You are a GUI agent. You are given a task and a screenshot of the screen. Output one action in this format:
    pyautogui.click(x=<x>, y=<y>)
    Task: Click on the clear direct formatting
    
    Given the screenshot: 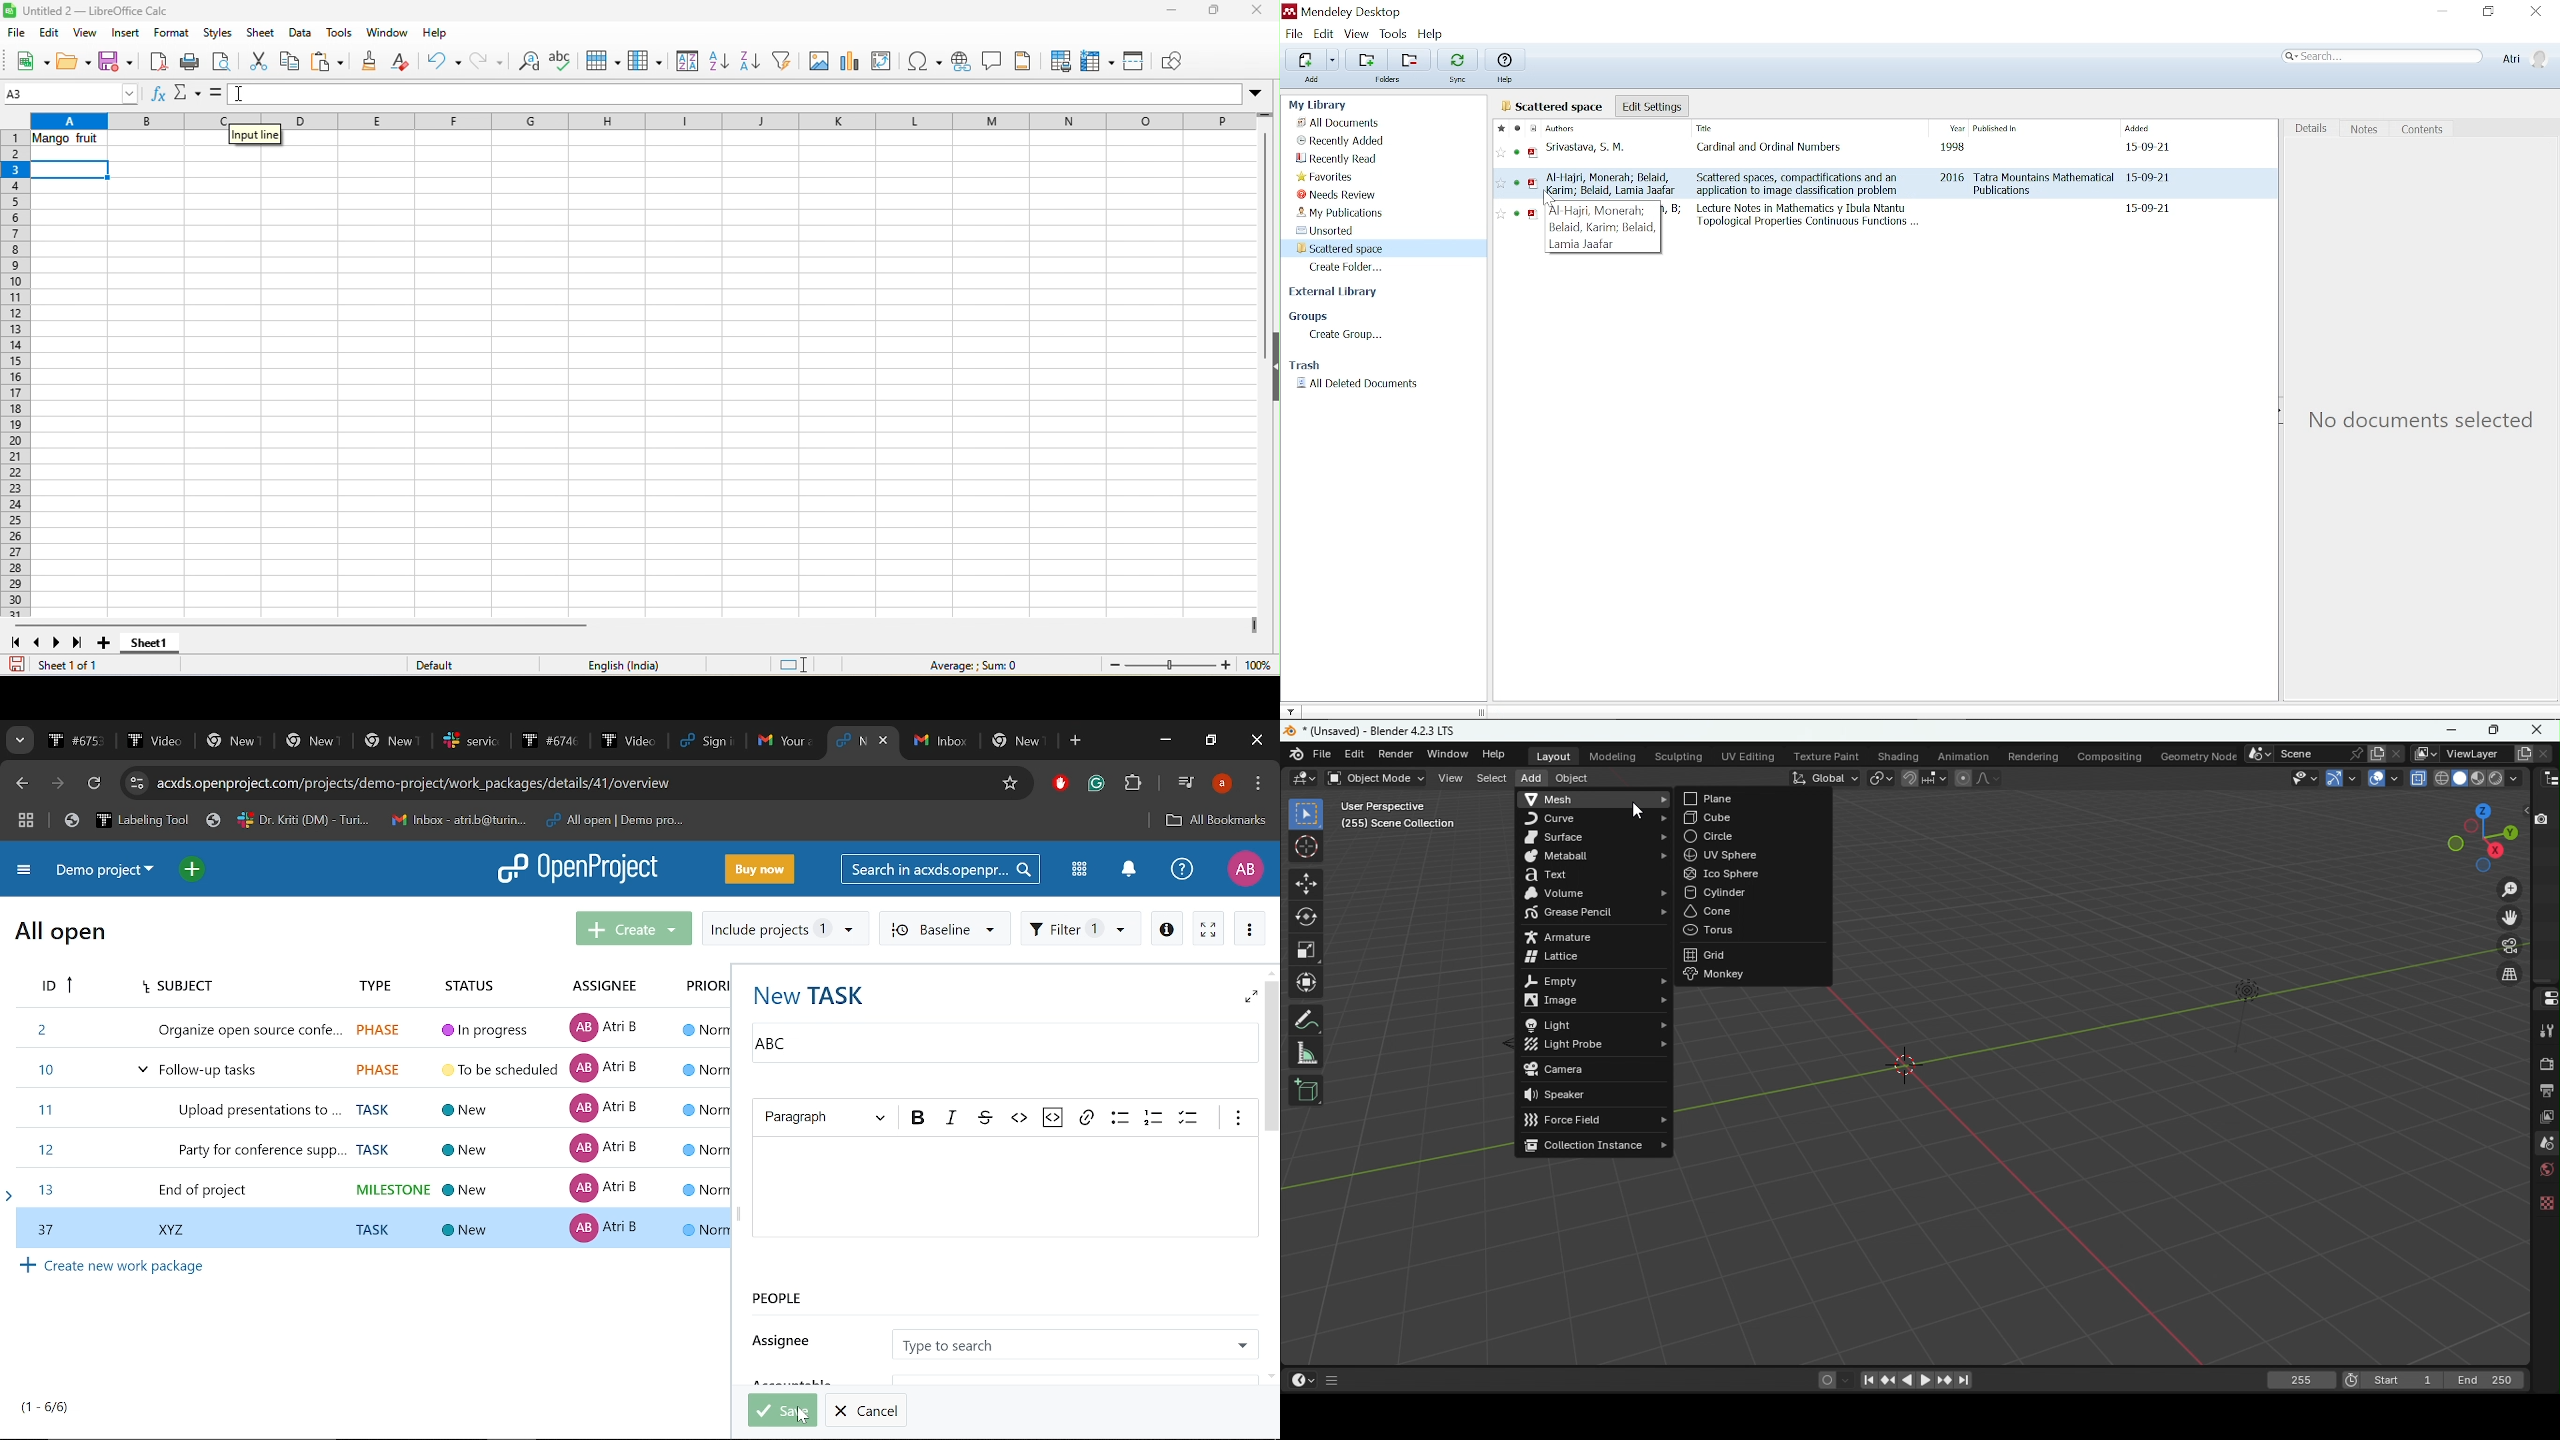 What is the action you would take?
    pyautogui.click(x=407, y=64)
    